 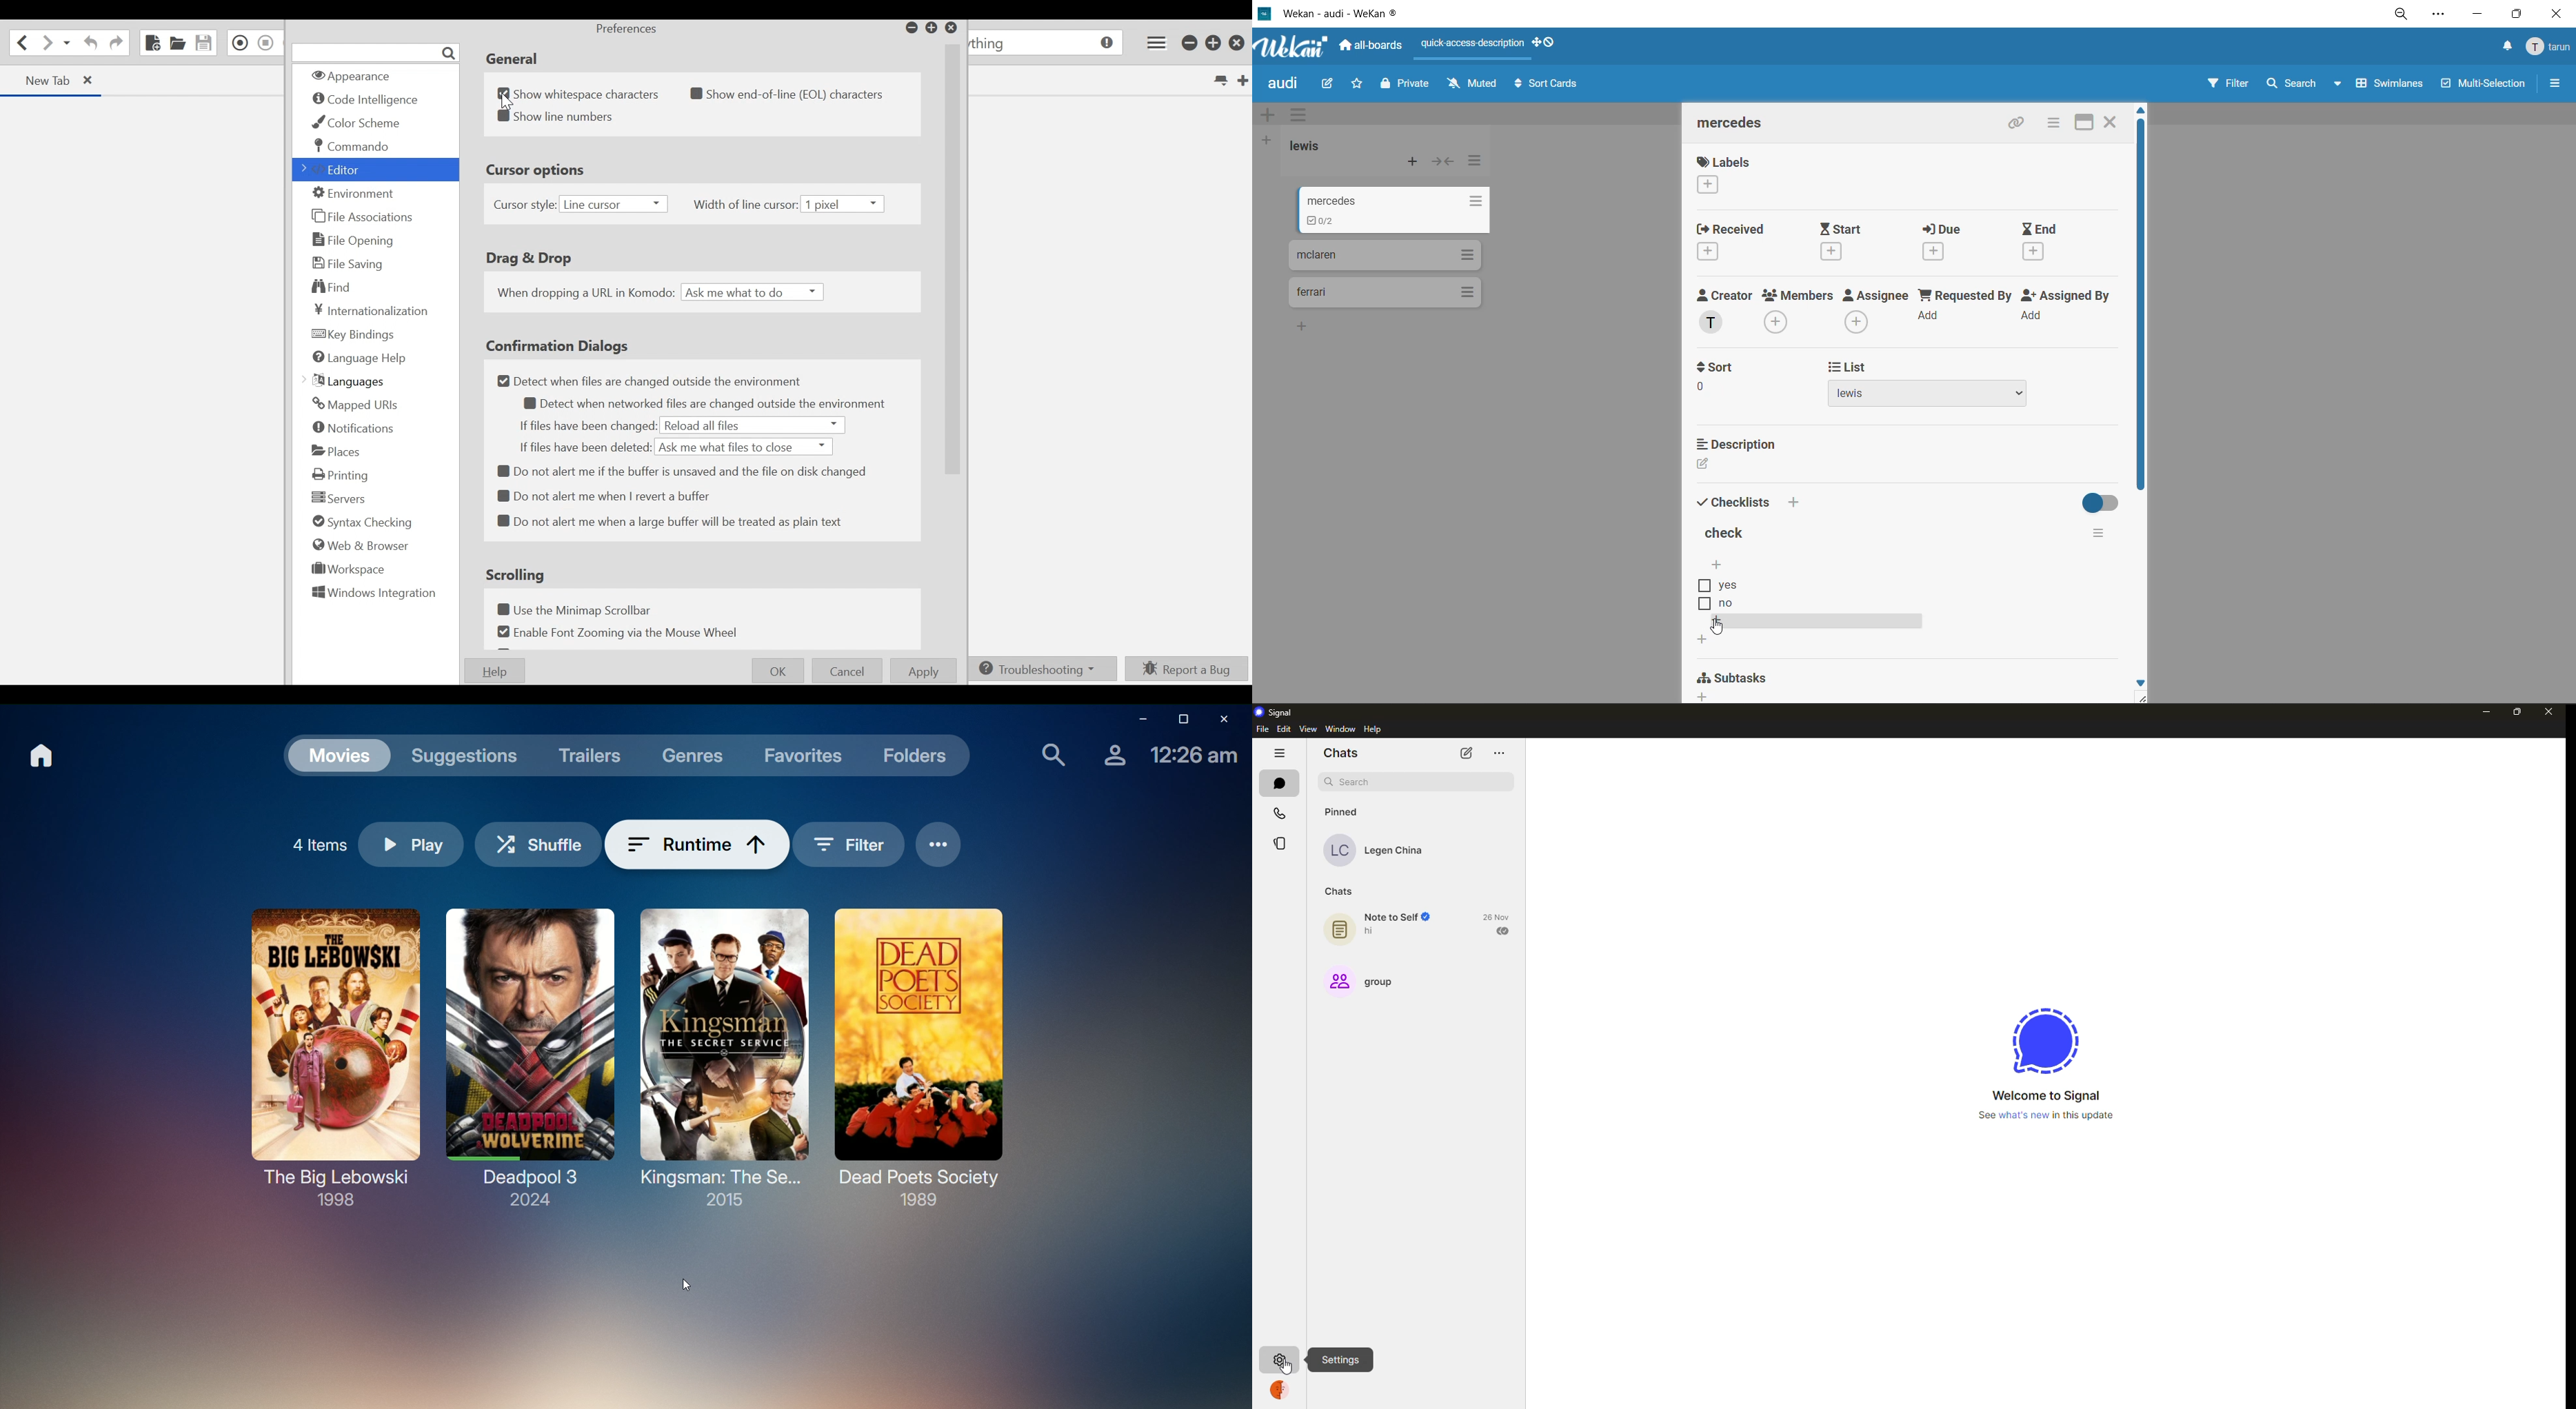 I want to click on copy link, so click(x=2013, y=125).